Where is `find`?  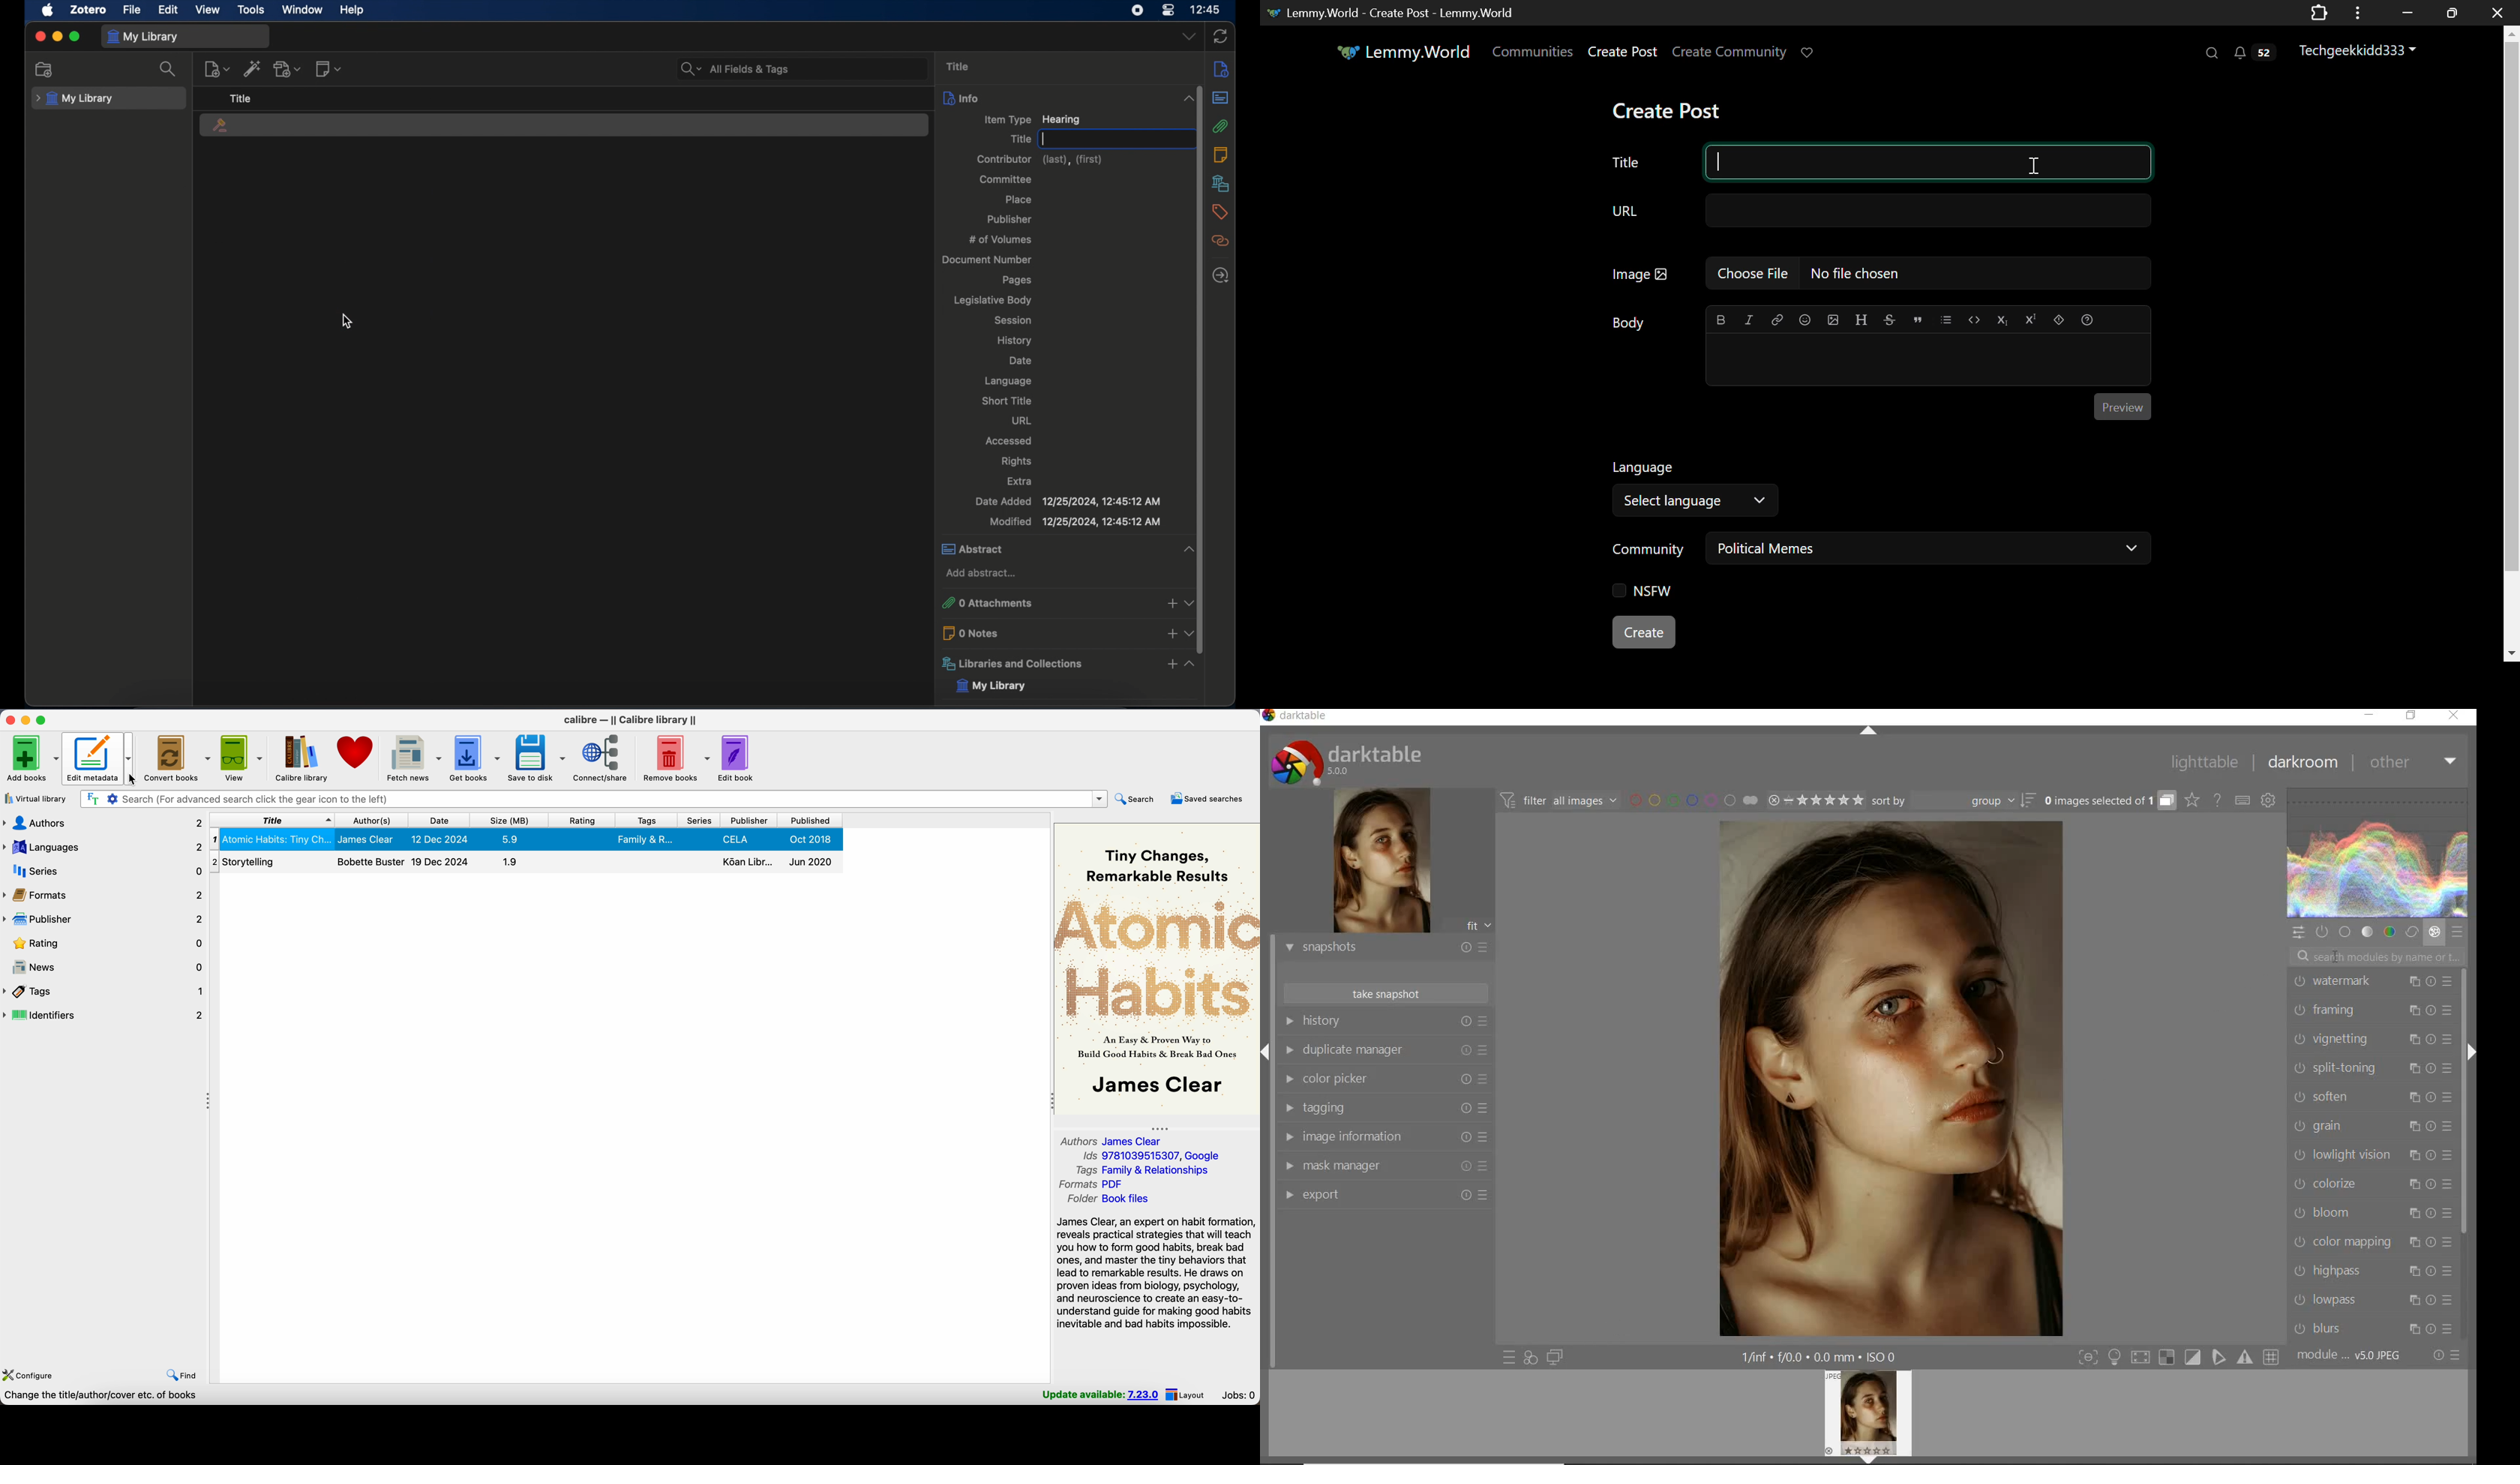
find is located at coordinates (178, 1373).